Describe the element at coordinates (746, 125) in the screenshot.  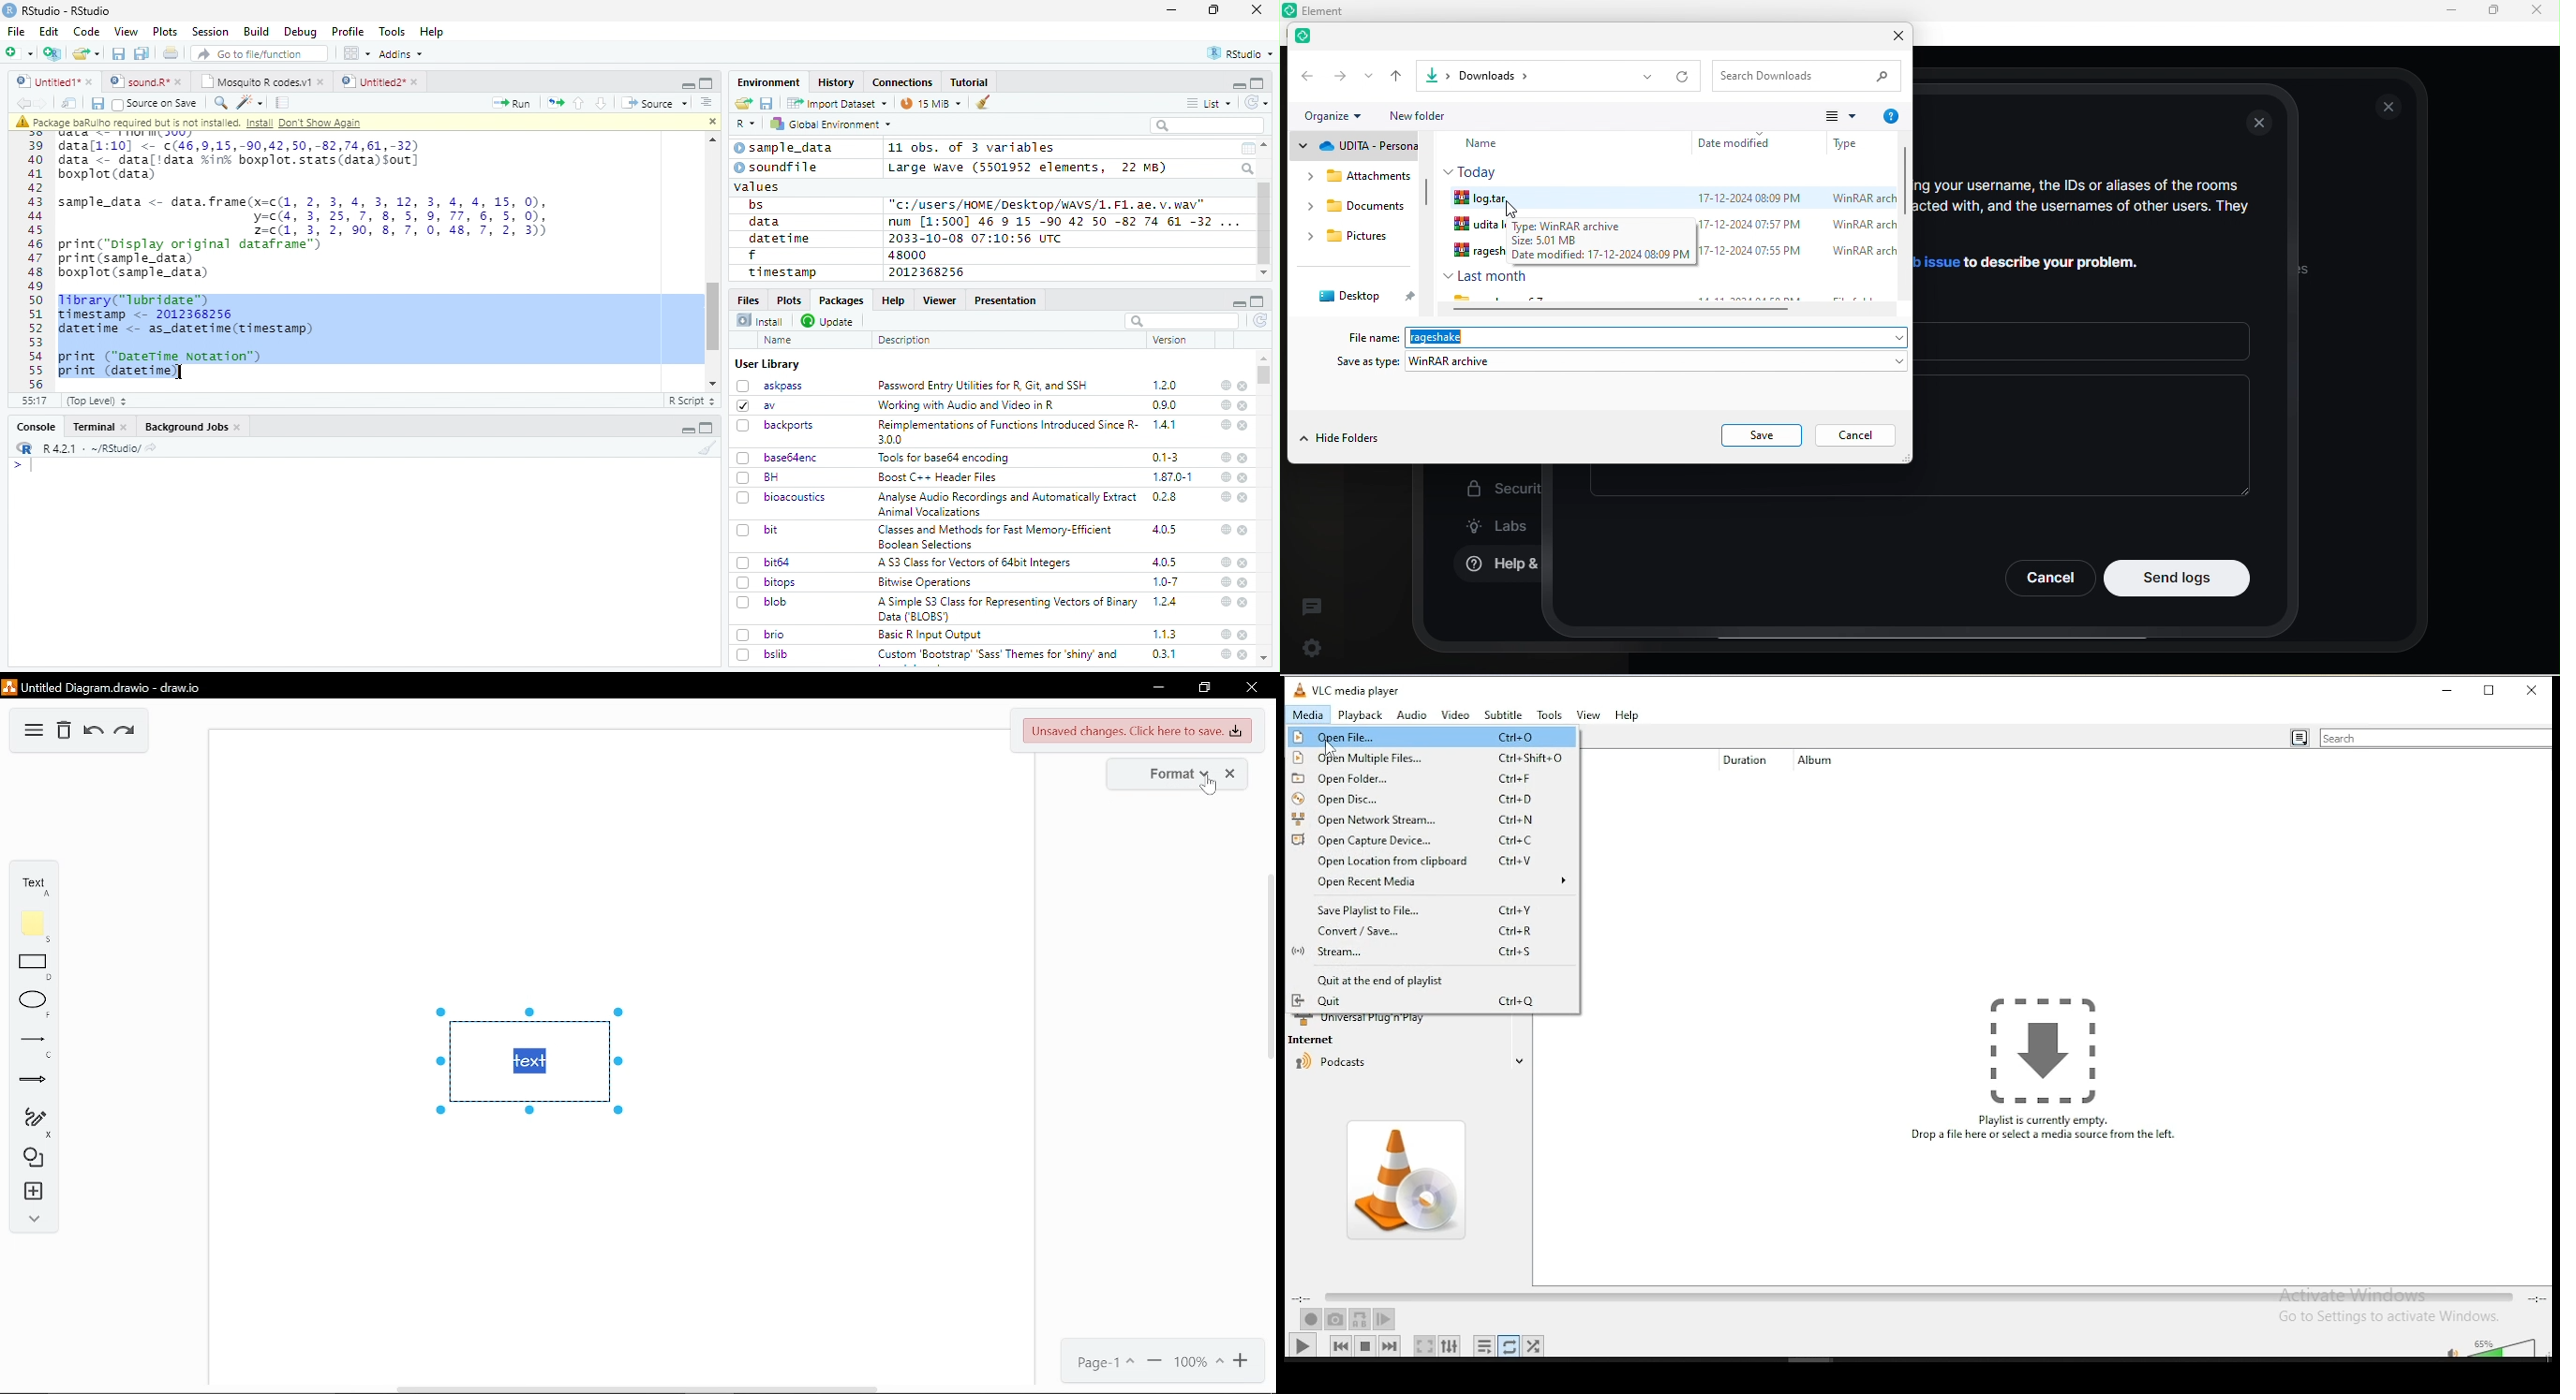
I see `R` at that location.